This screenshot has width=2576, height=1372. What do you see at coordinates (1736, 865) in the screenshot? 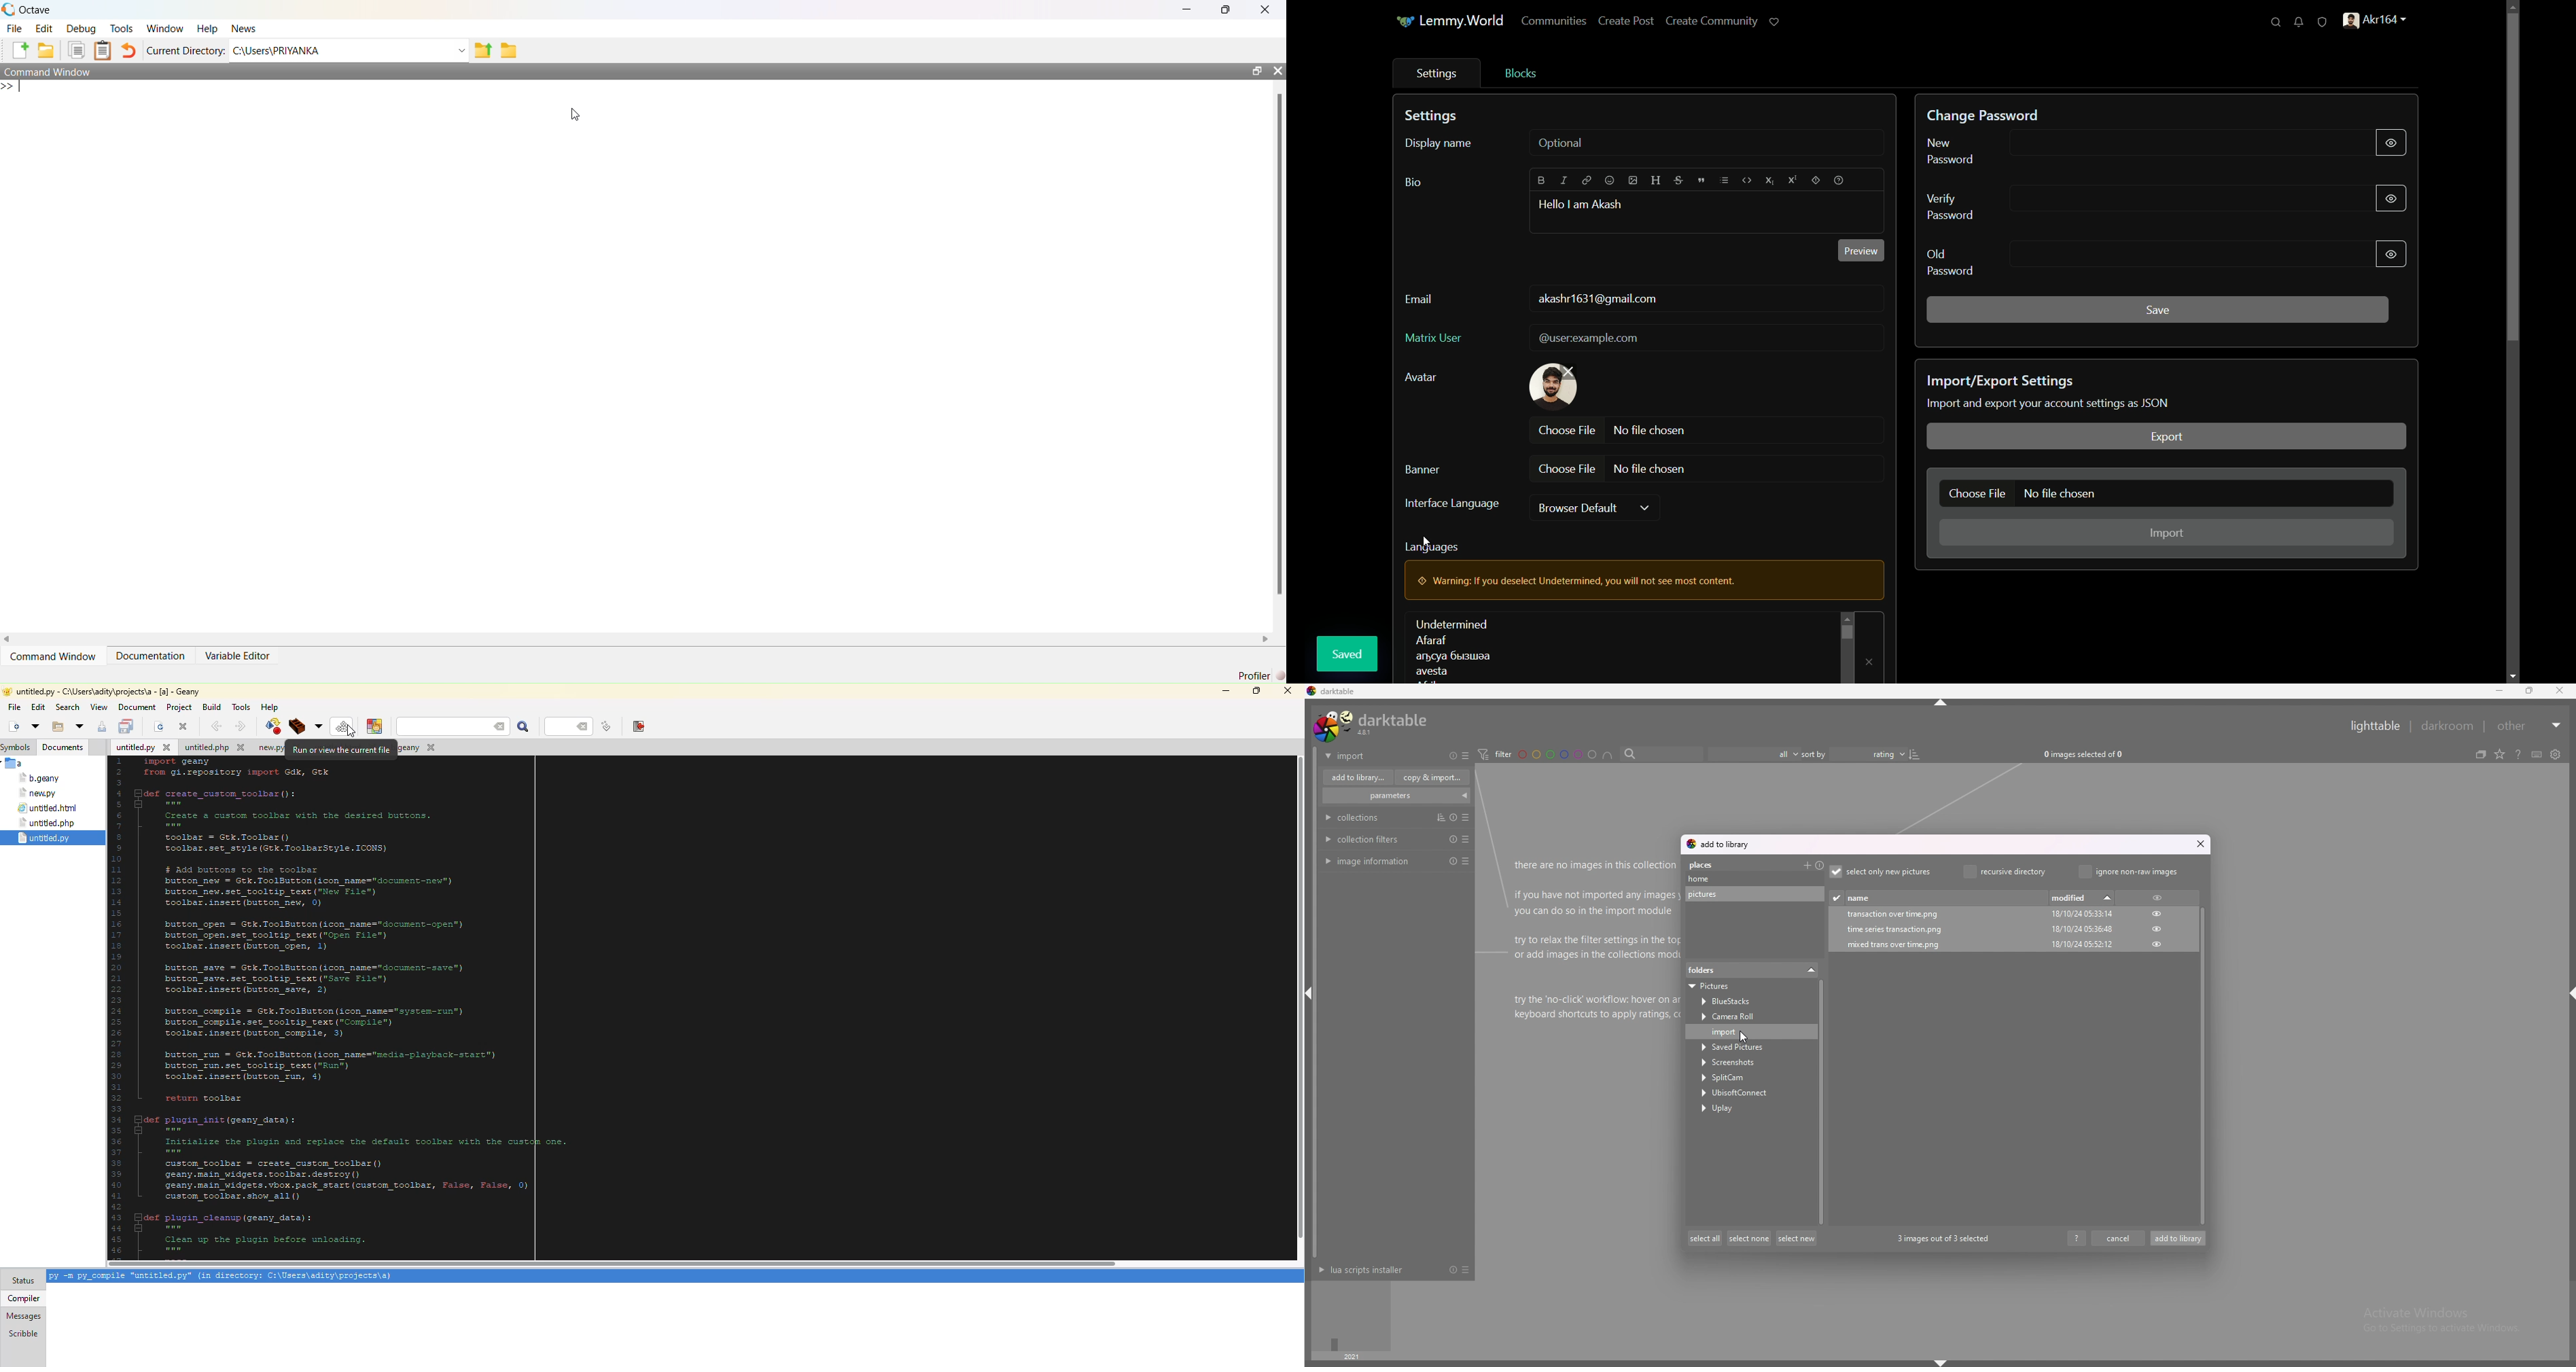
I see `places` at bounding box center [1736, 865].